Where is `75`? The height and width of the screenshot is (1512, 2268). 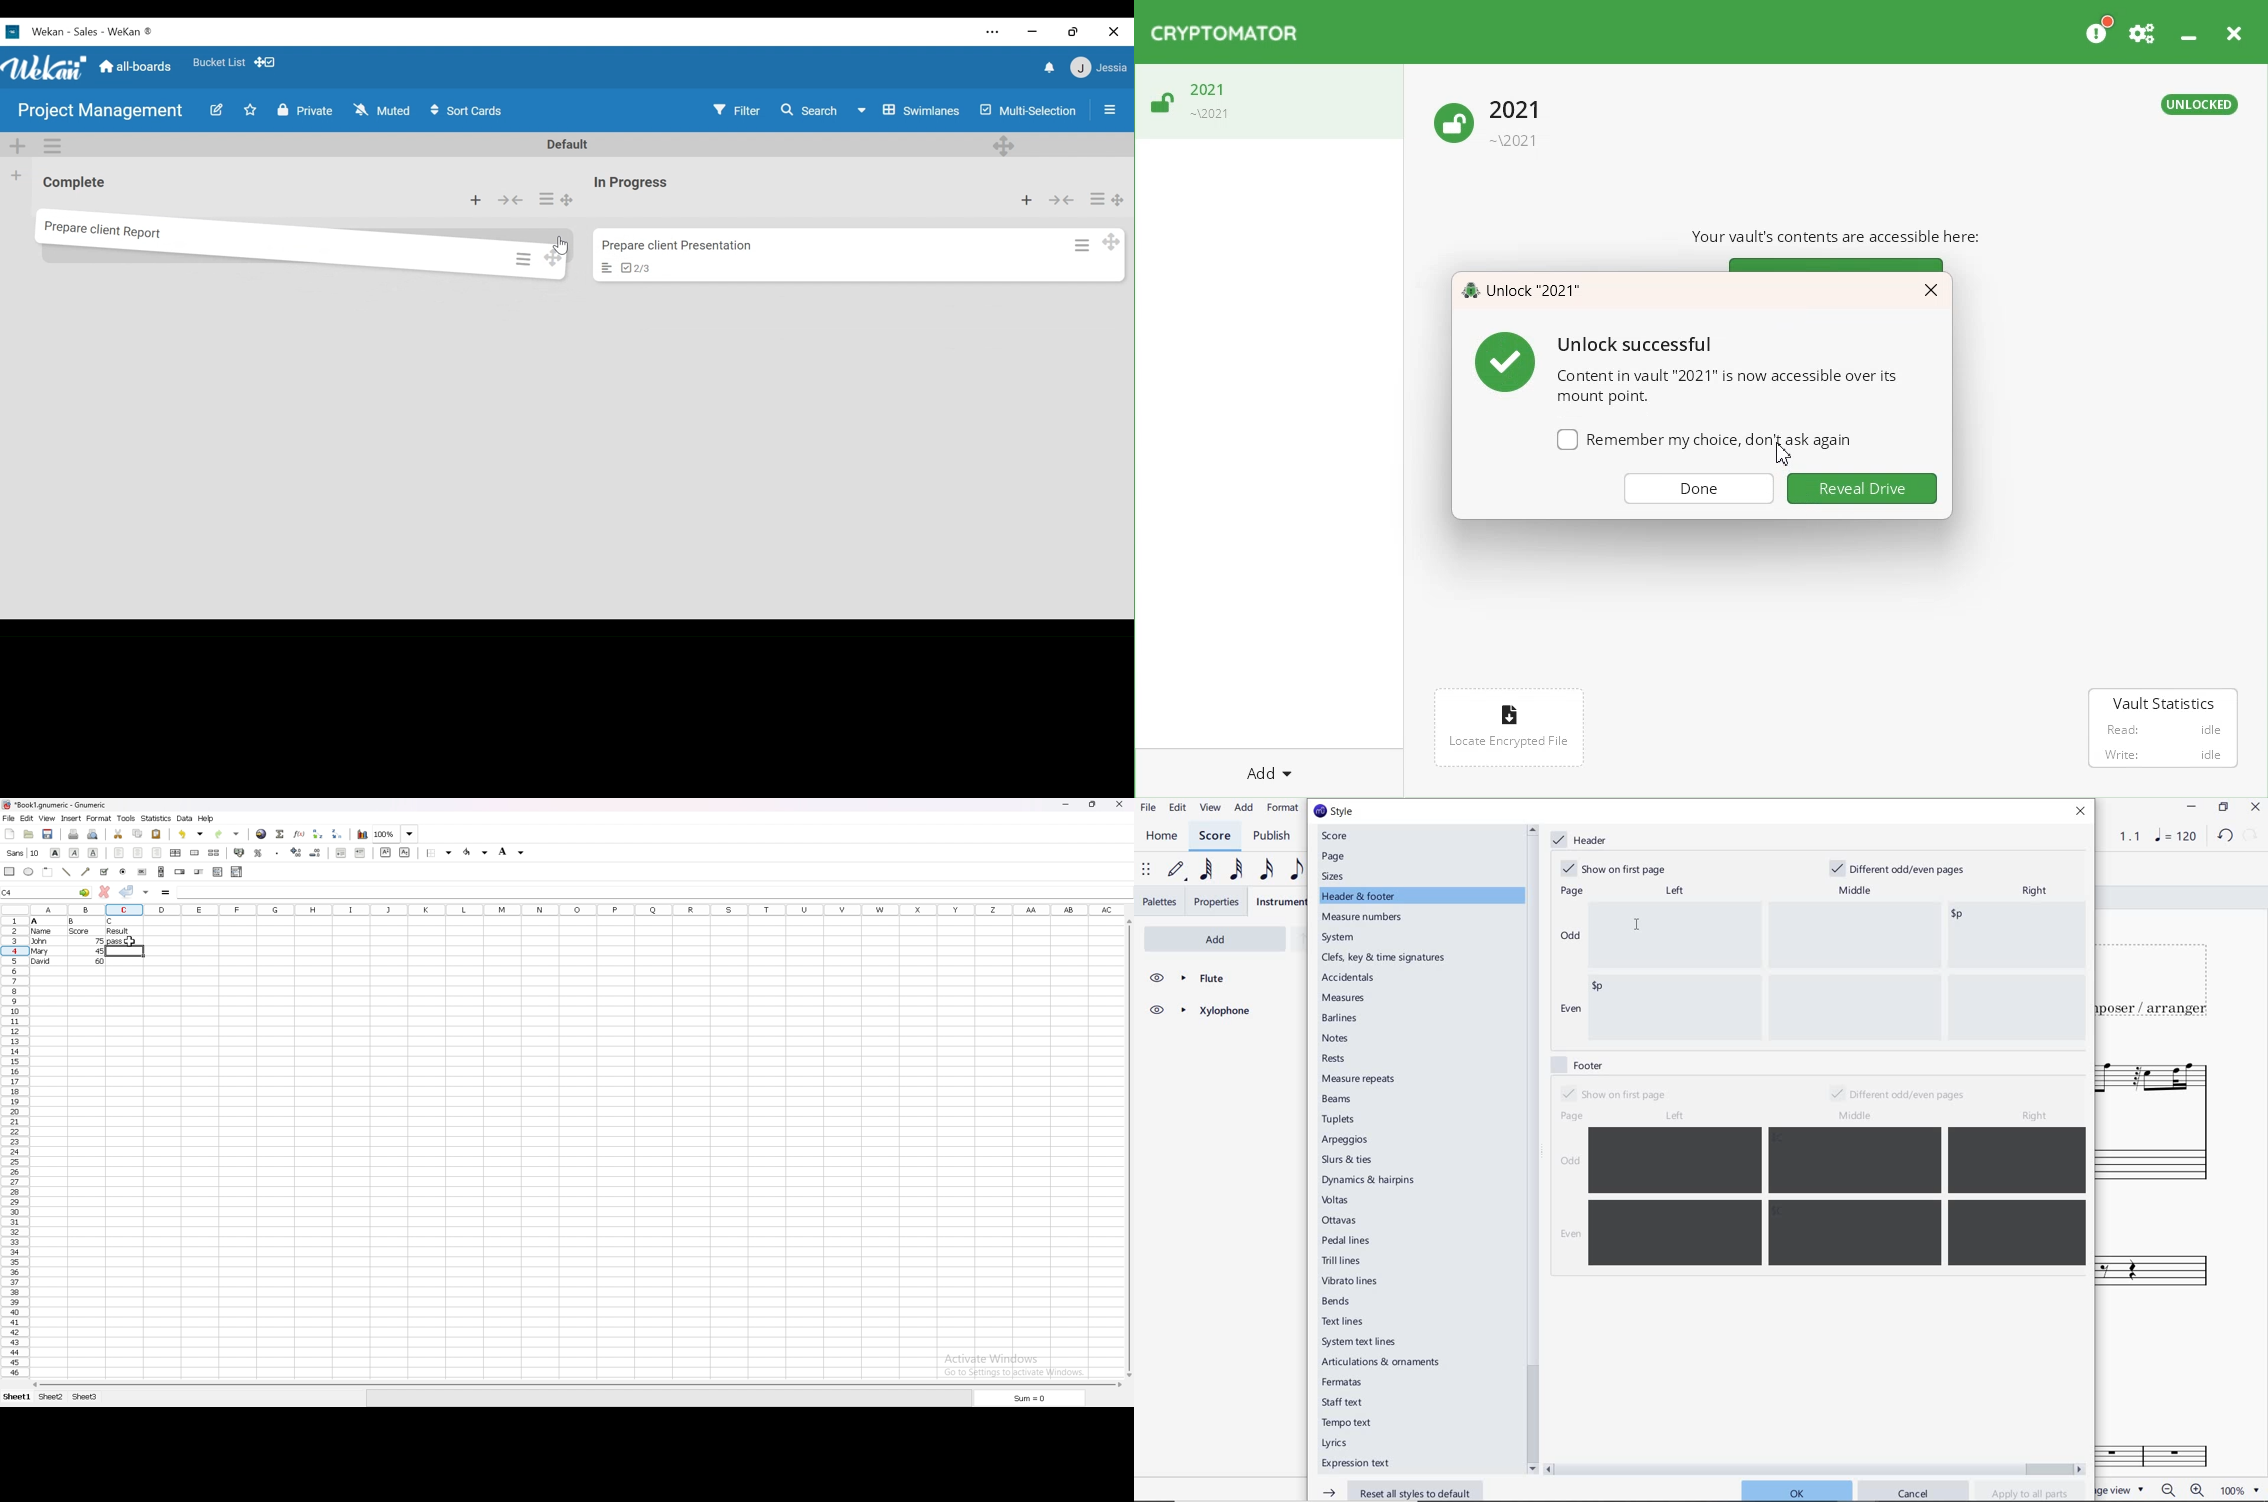
75 is located at coordinates (100, 941).